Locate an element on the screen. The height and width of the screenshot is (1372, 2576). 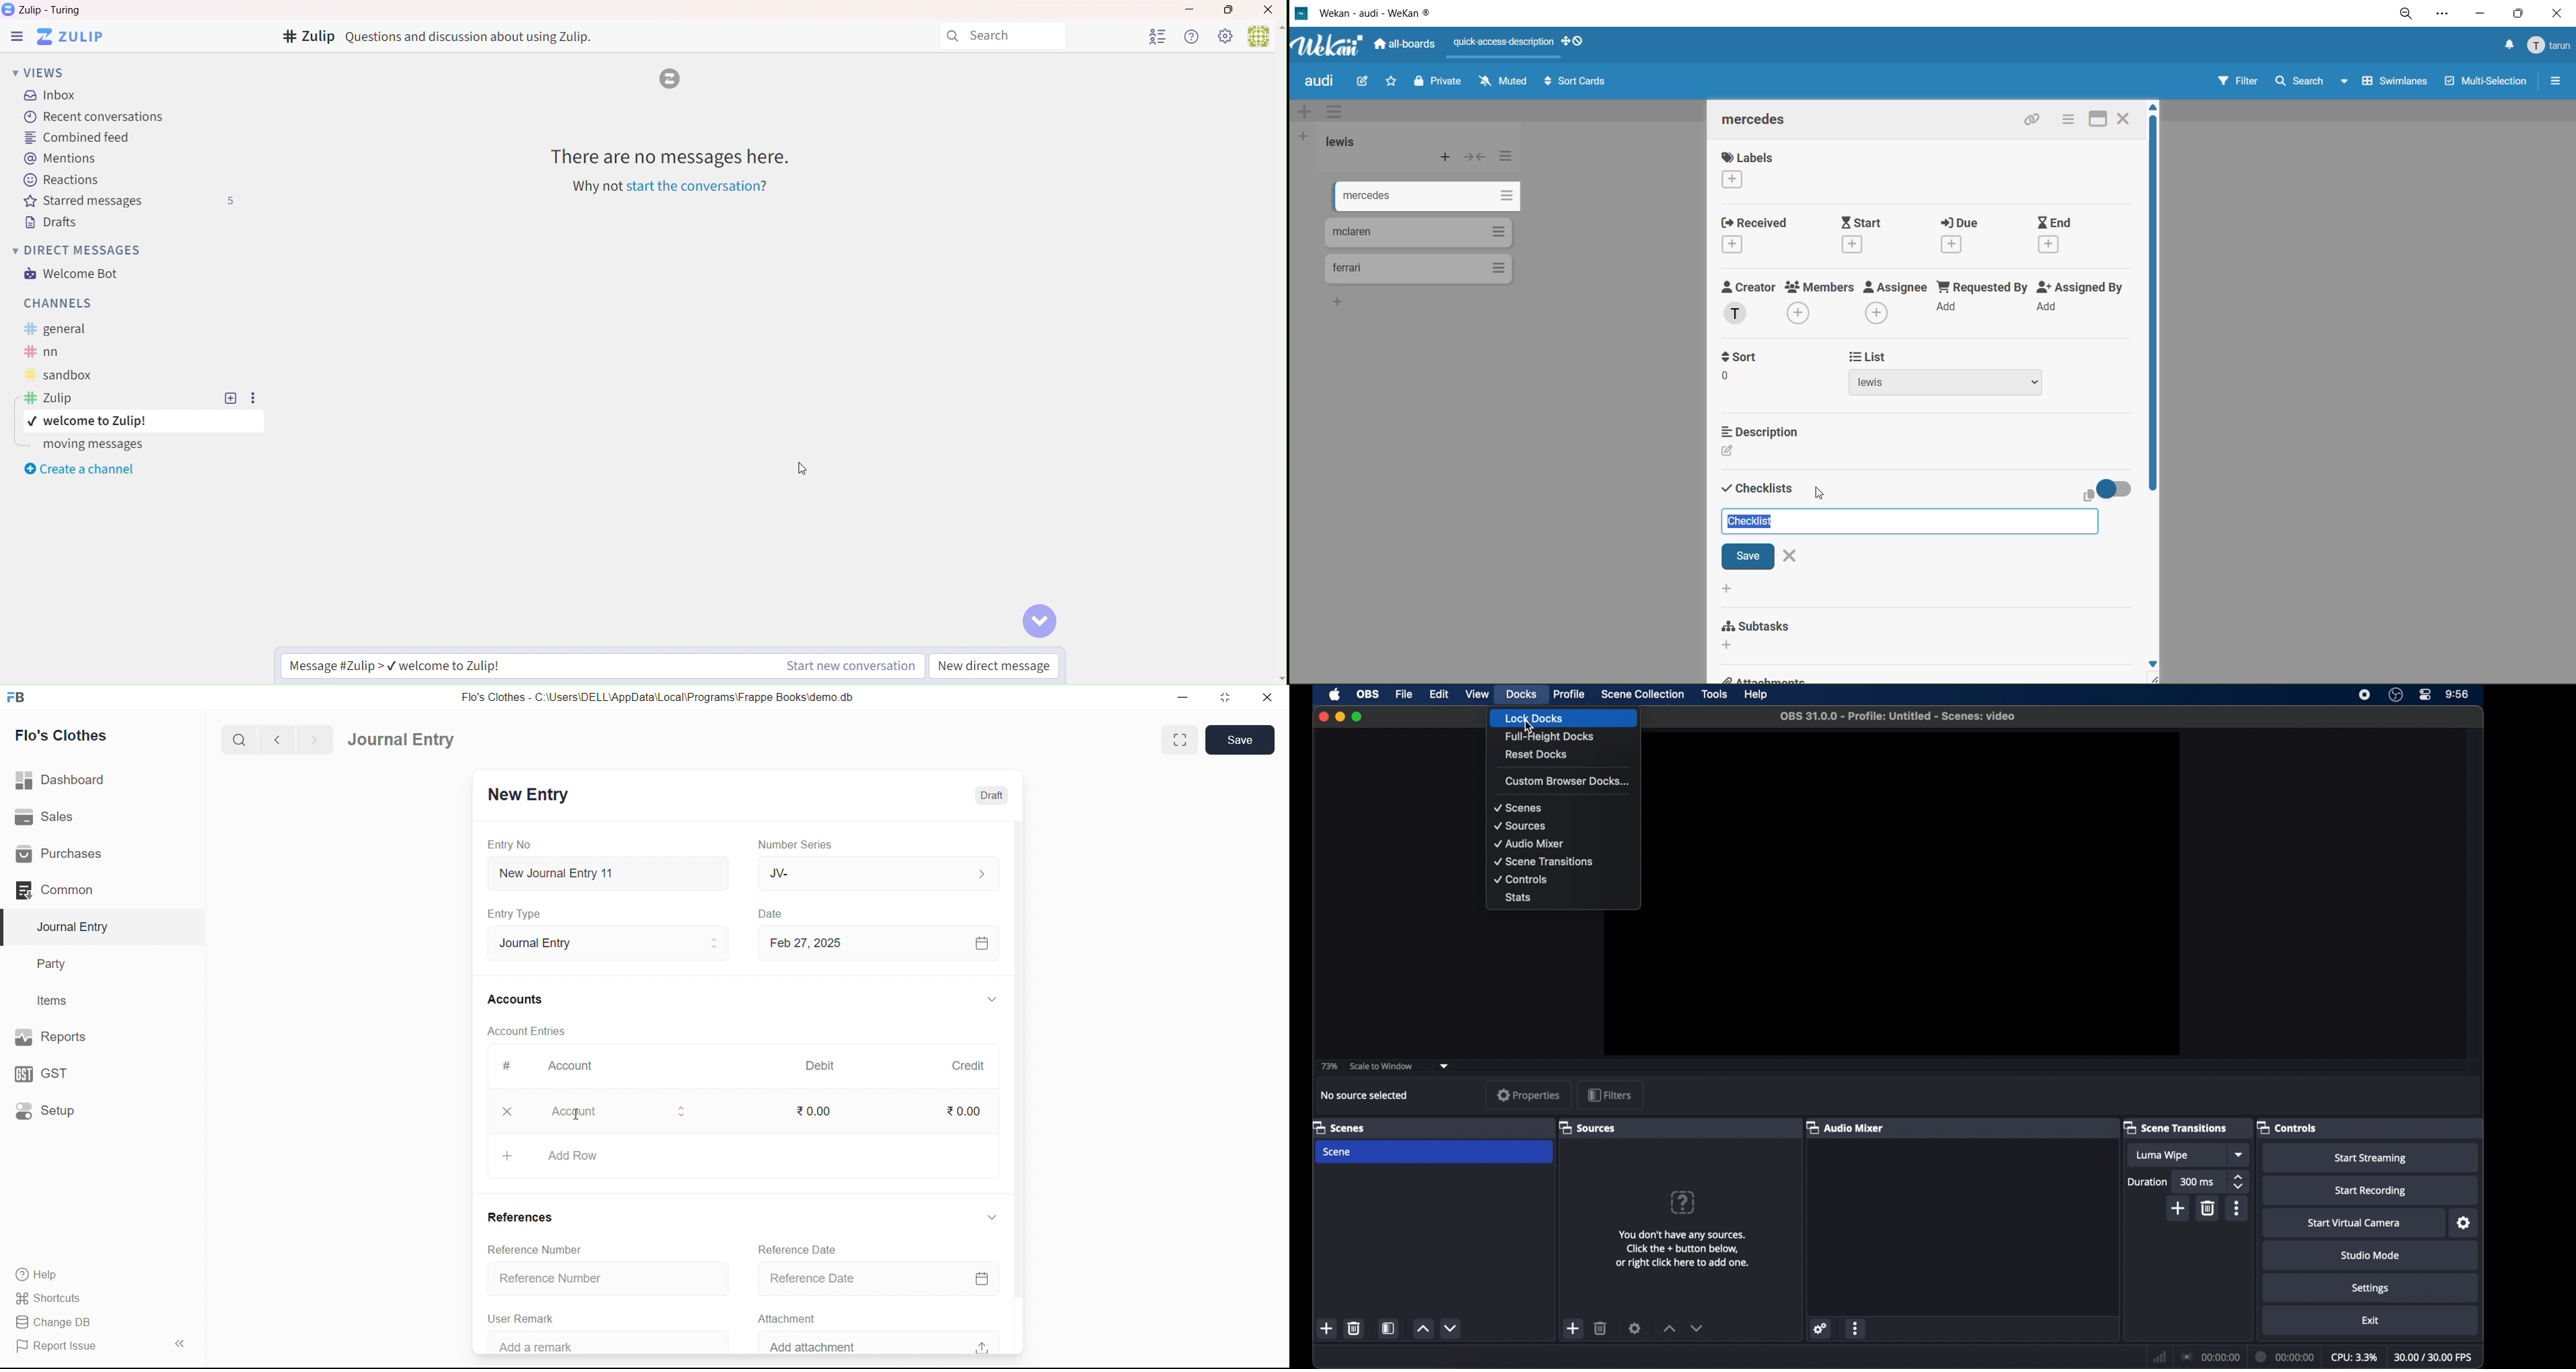
list is located at coordinates (1968, 384).